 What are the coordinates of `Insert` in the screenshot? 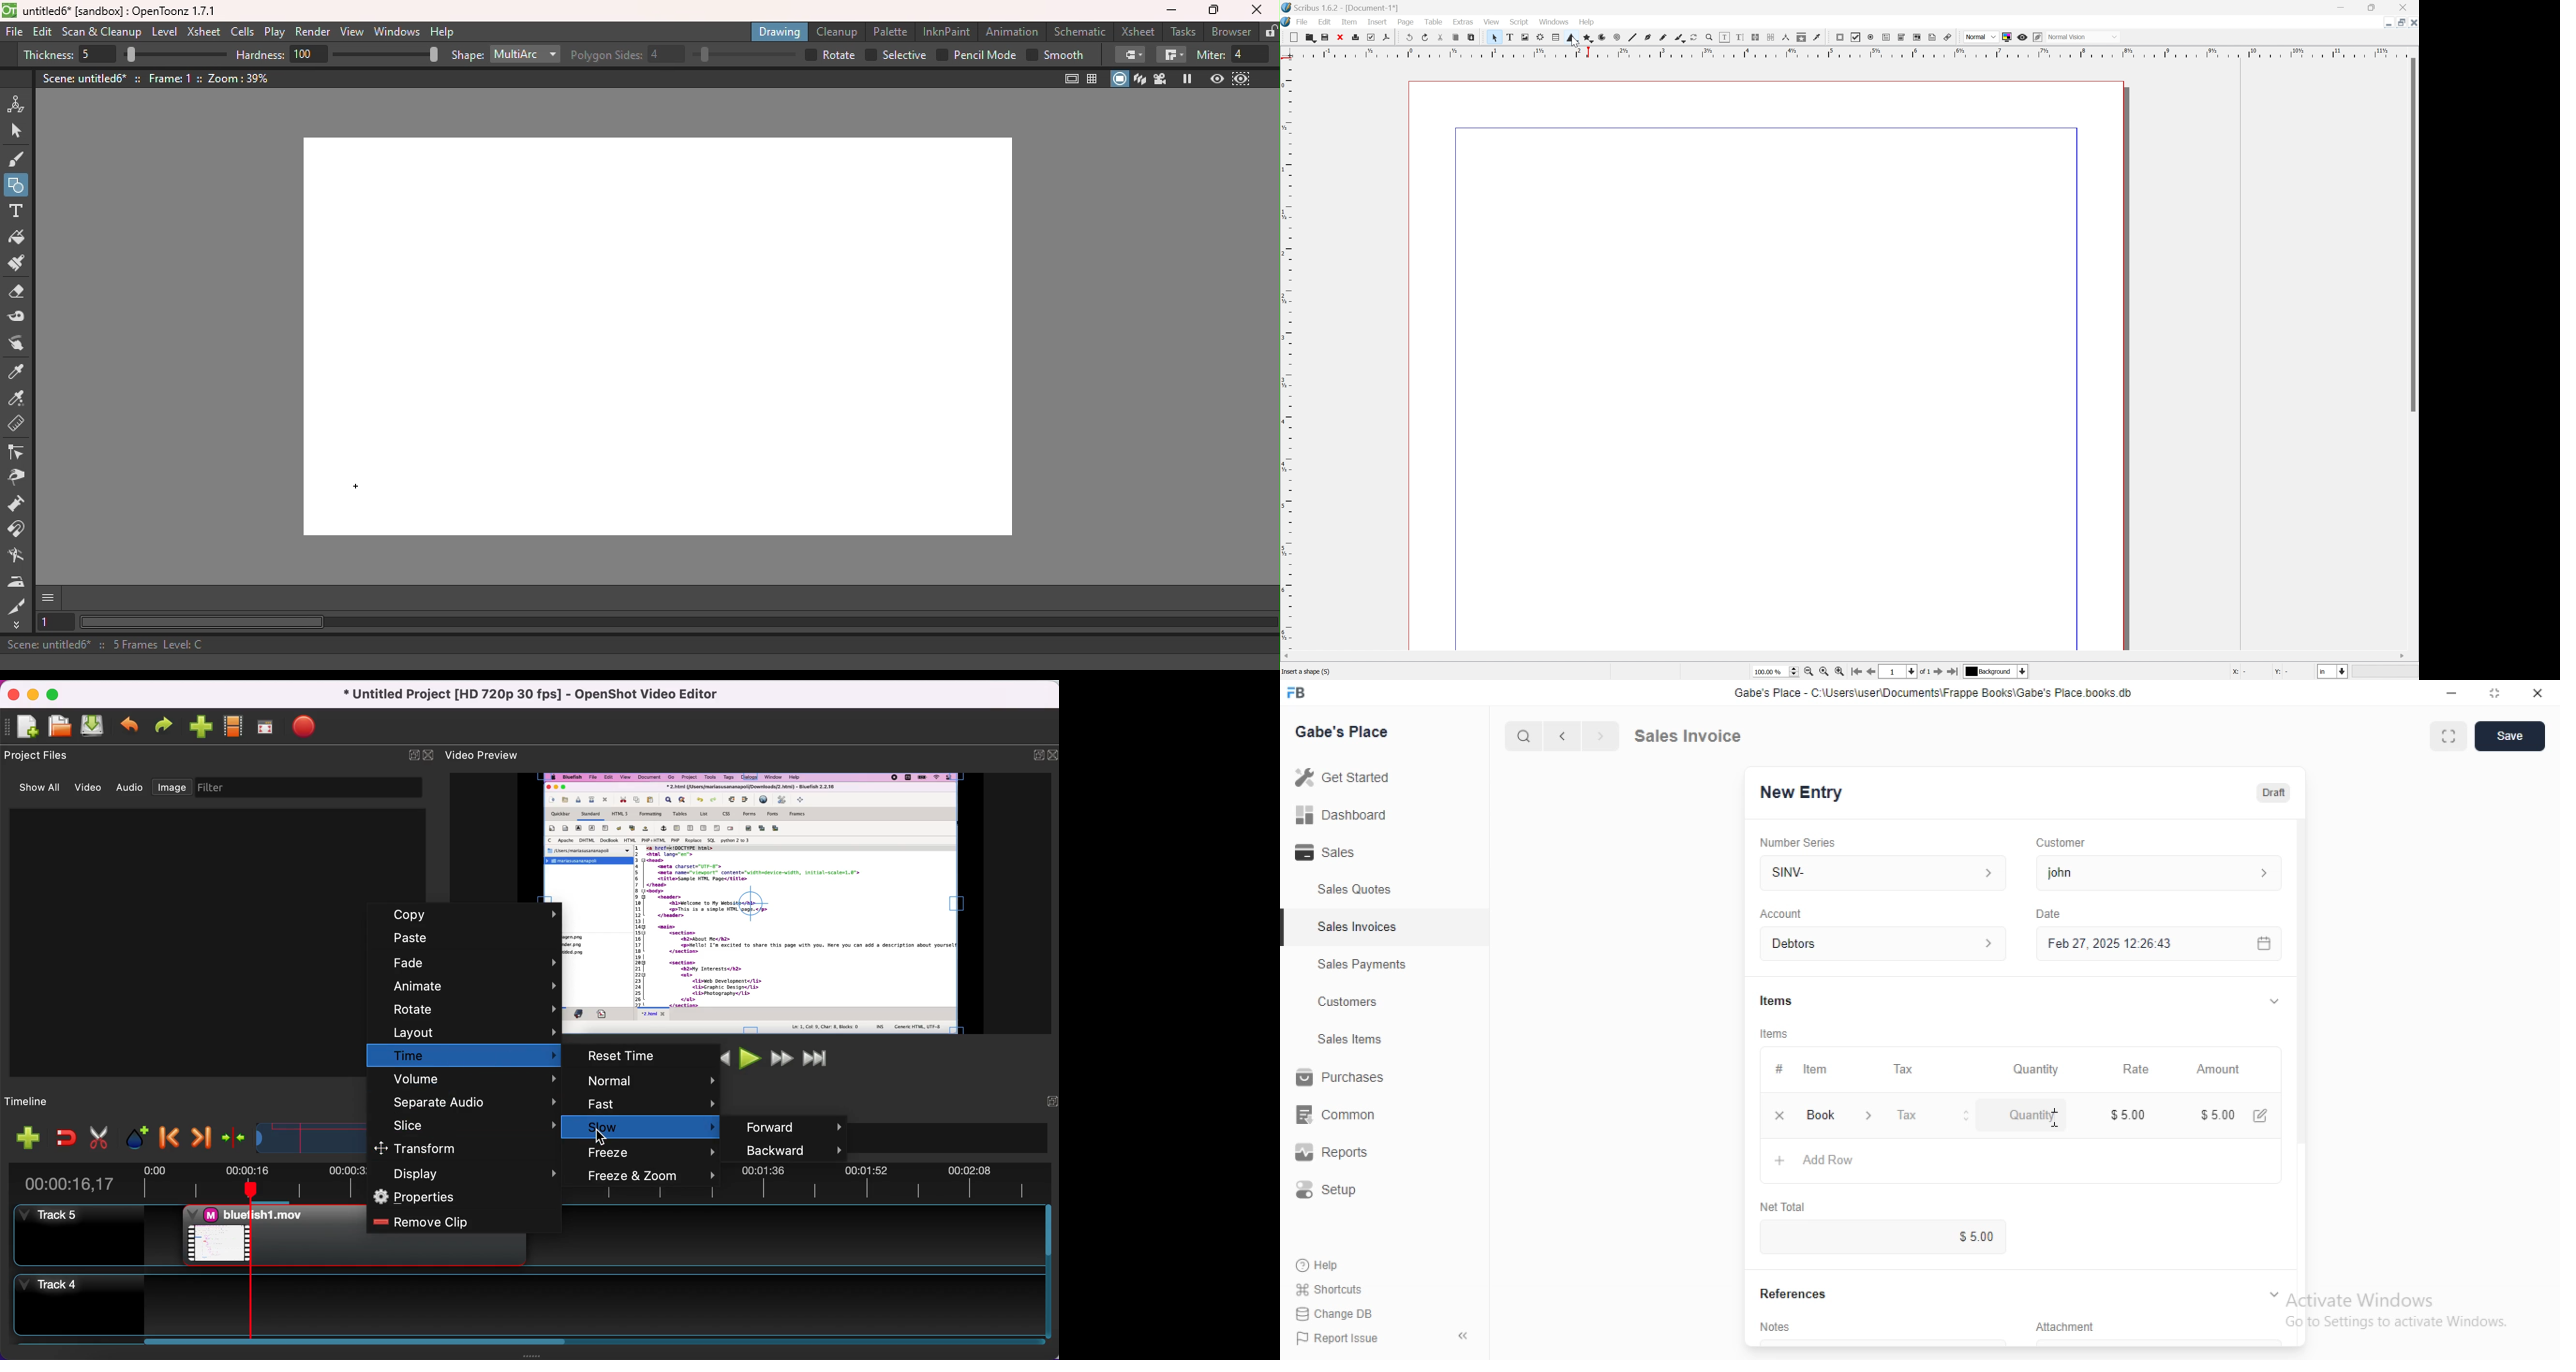 It's located at (1377, 22).